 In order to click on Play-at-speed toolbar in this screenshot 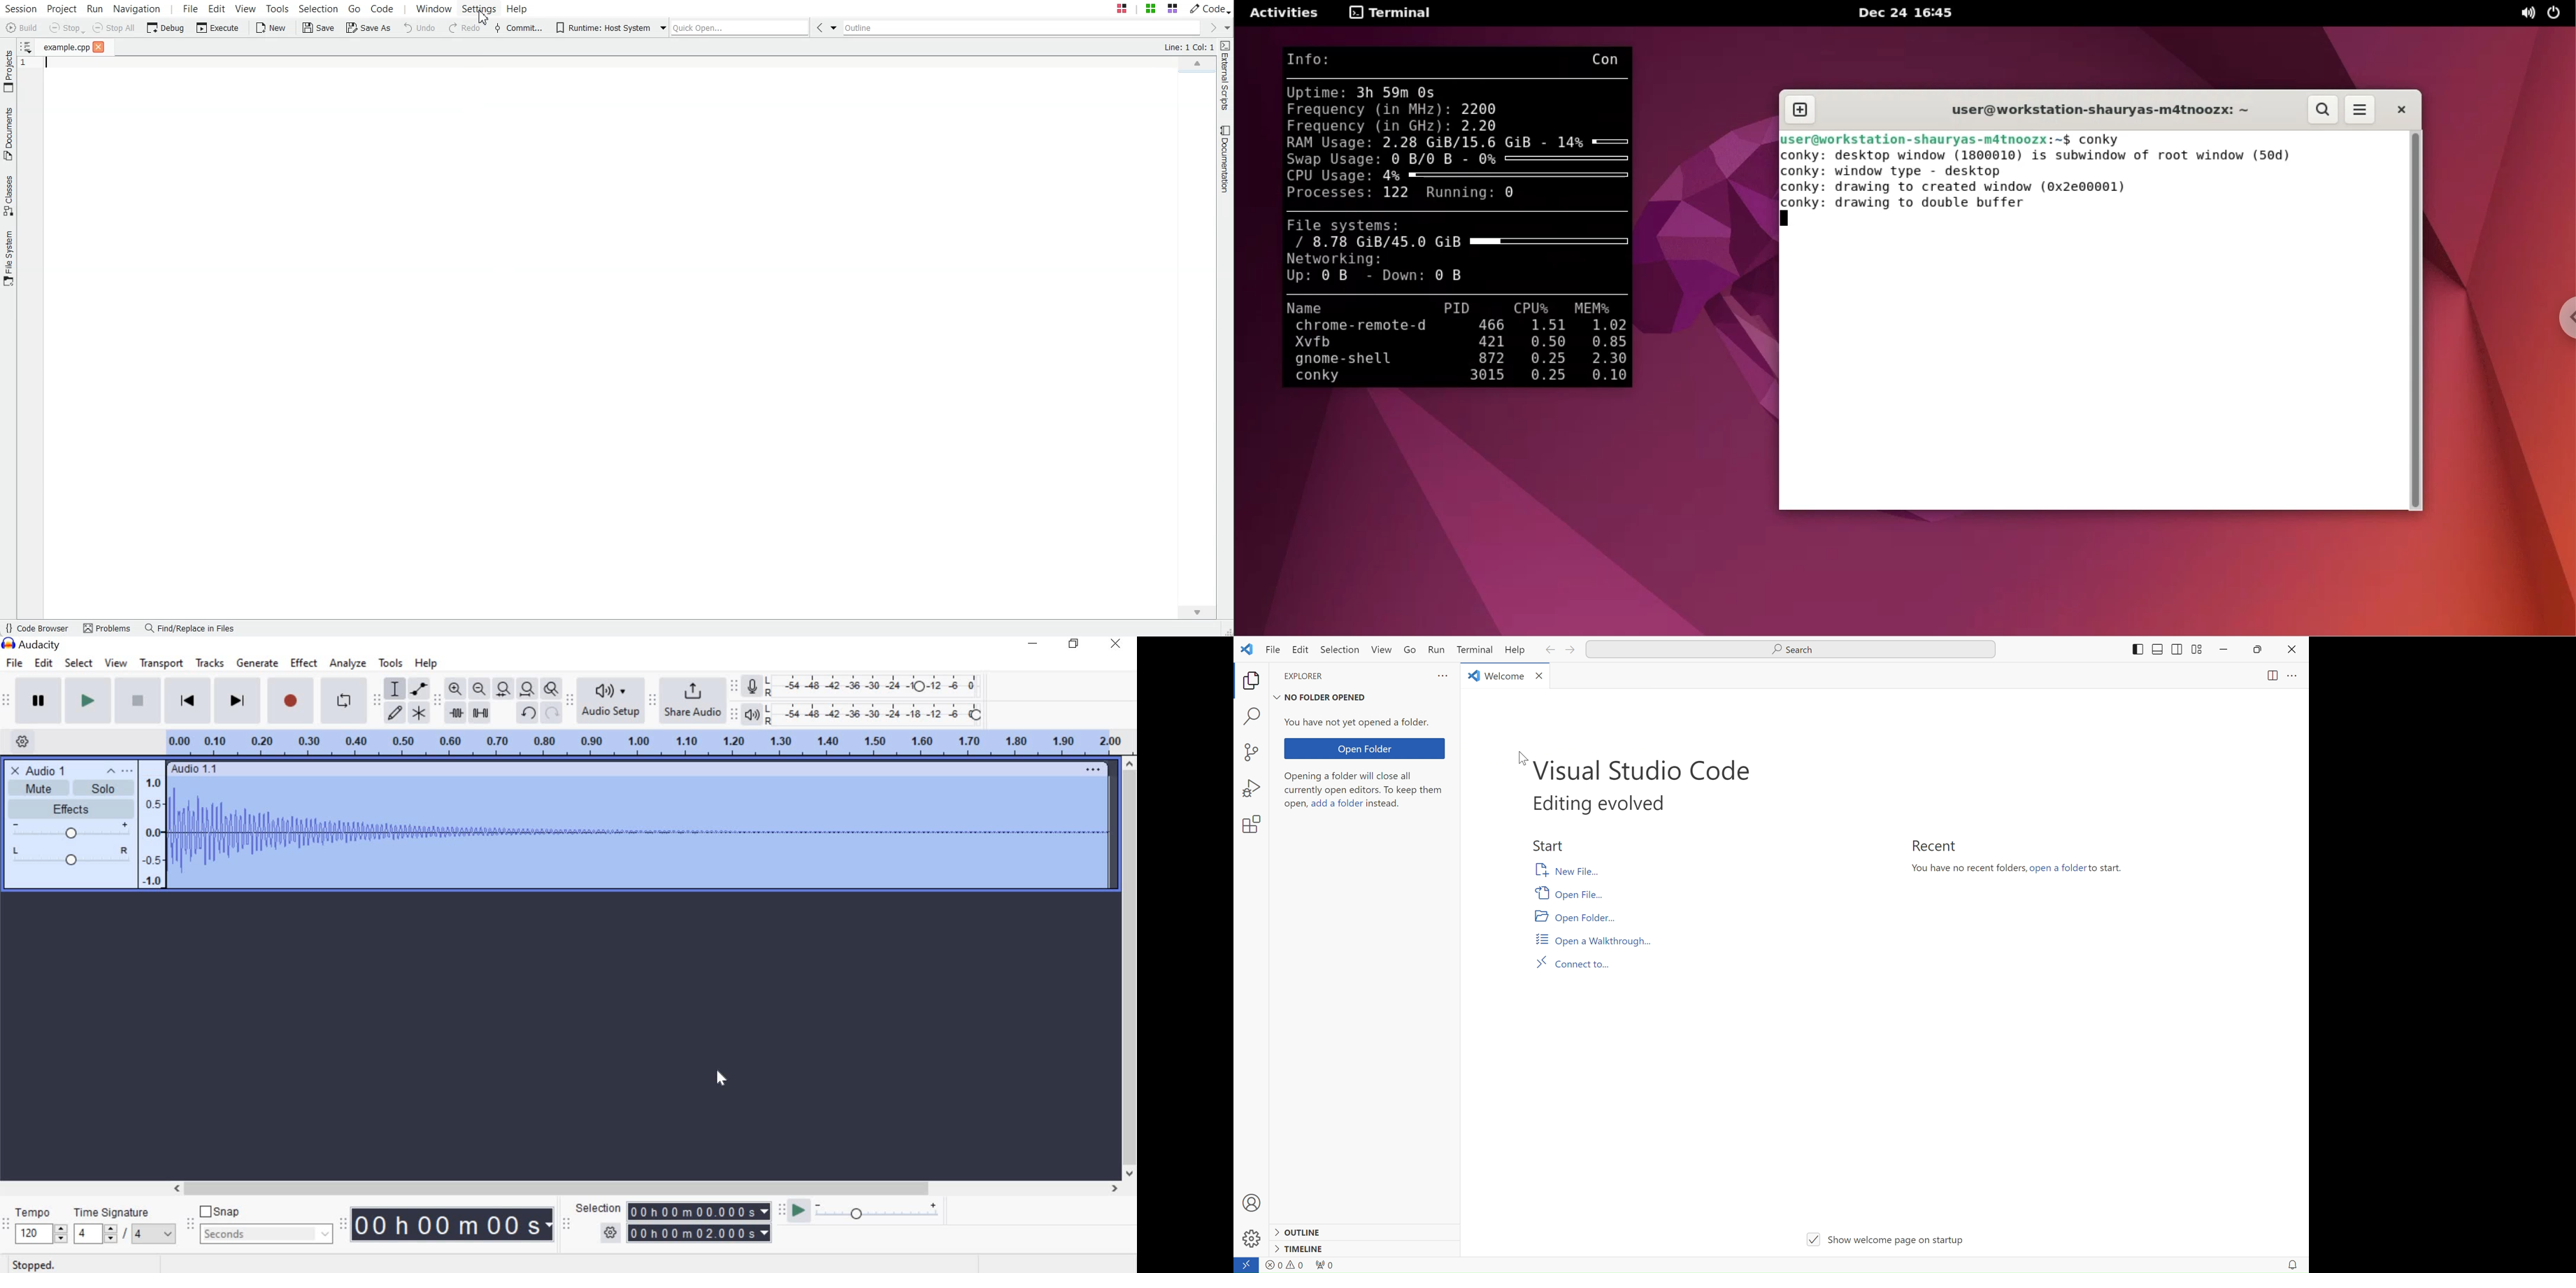, I will do `click(779, 1211)`.